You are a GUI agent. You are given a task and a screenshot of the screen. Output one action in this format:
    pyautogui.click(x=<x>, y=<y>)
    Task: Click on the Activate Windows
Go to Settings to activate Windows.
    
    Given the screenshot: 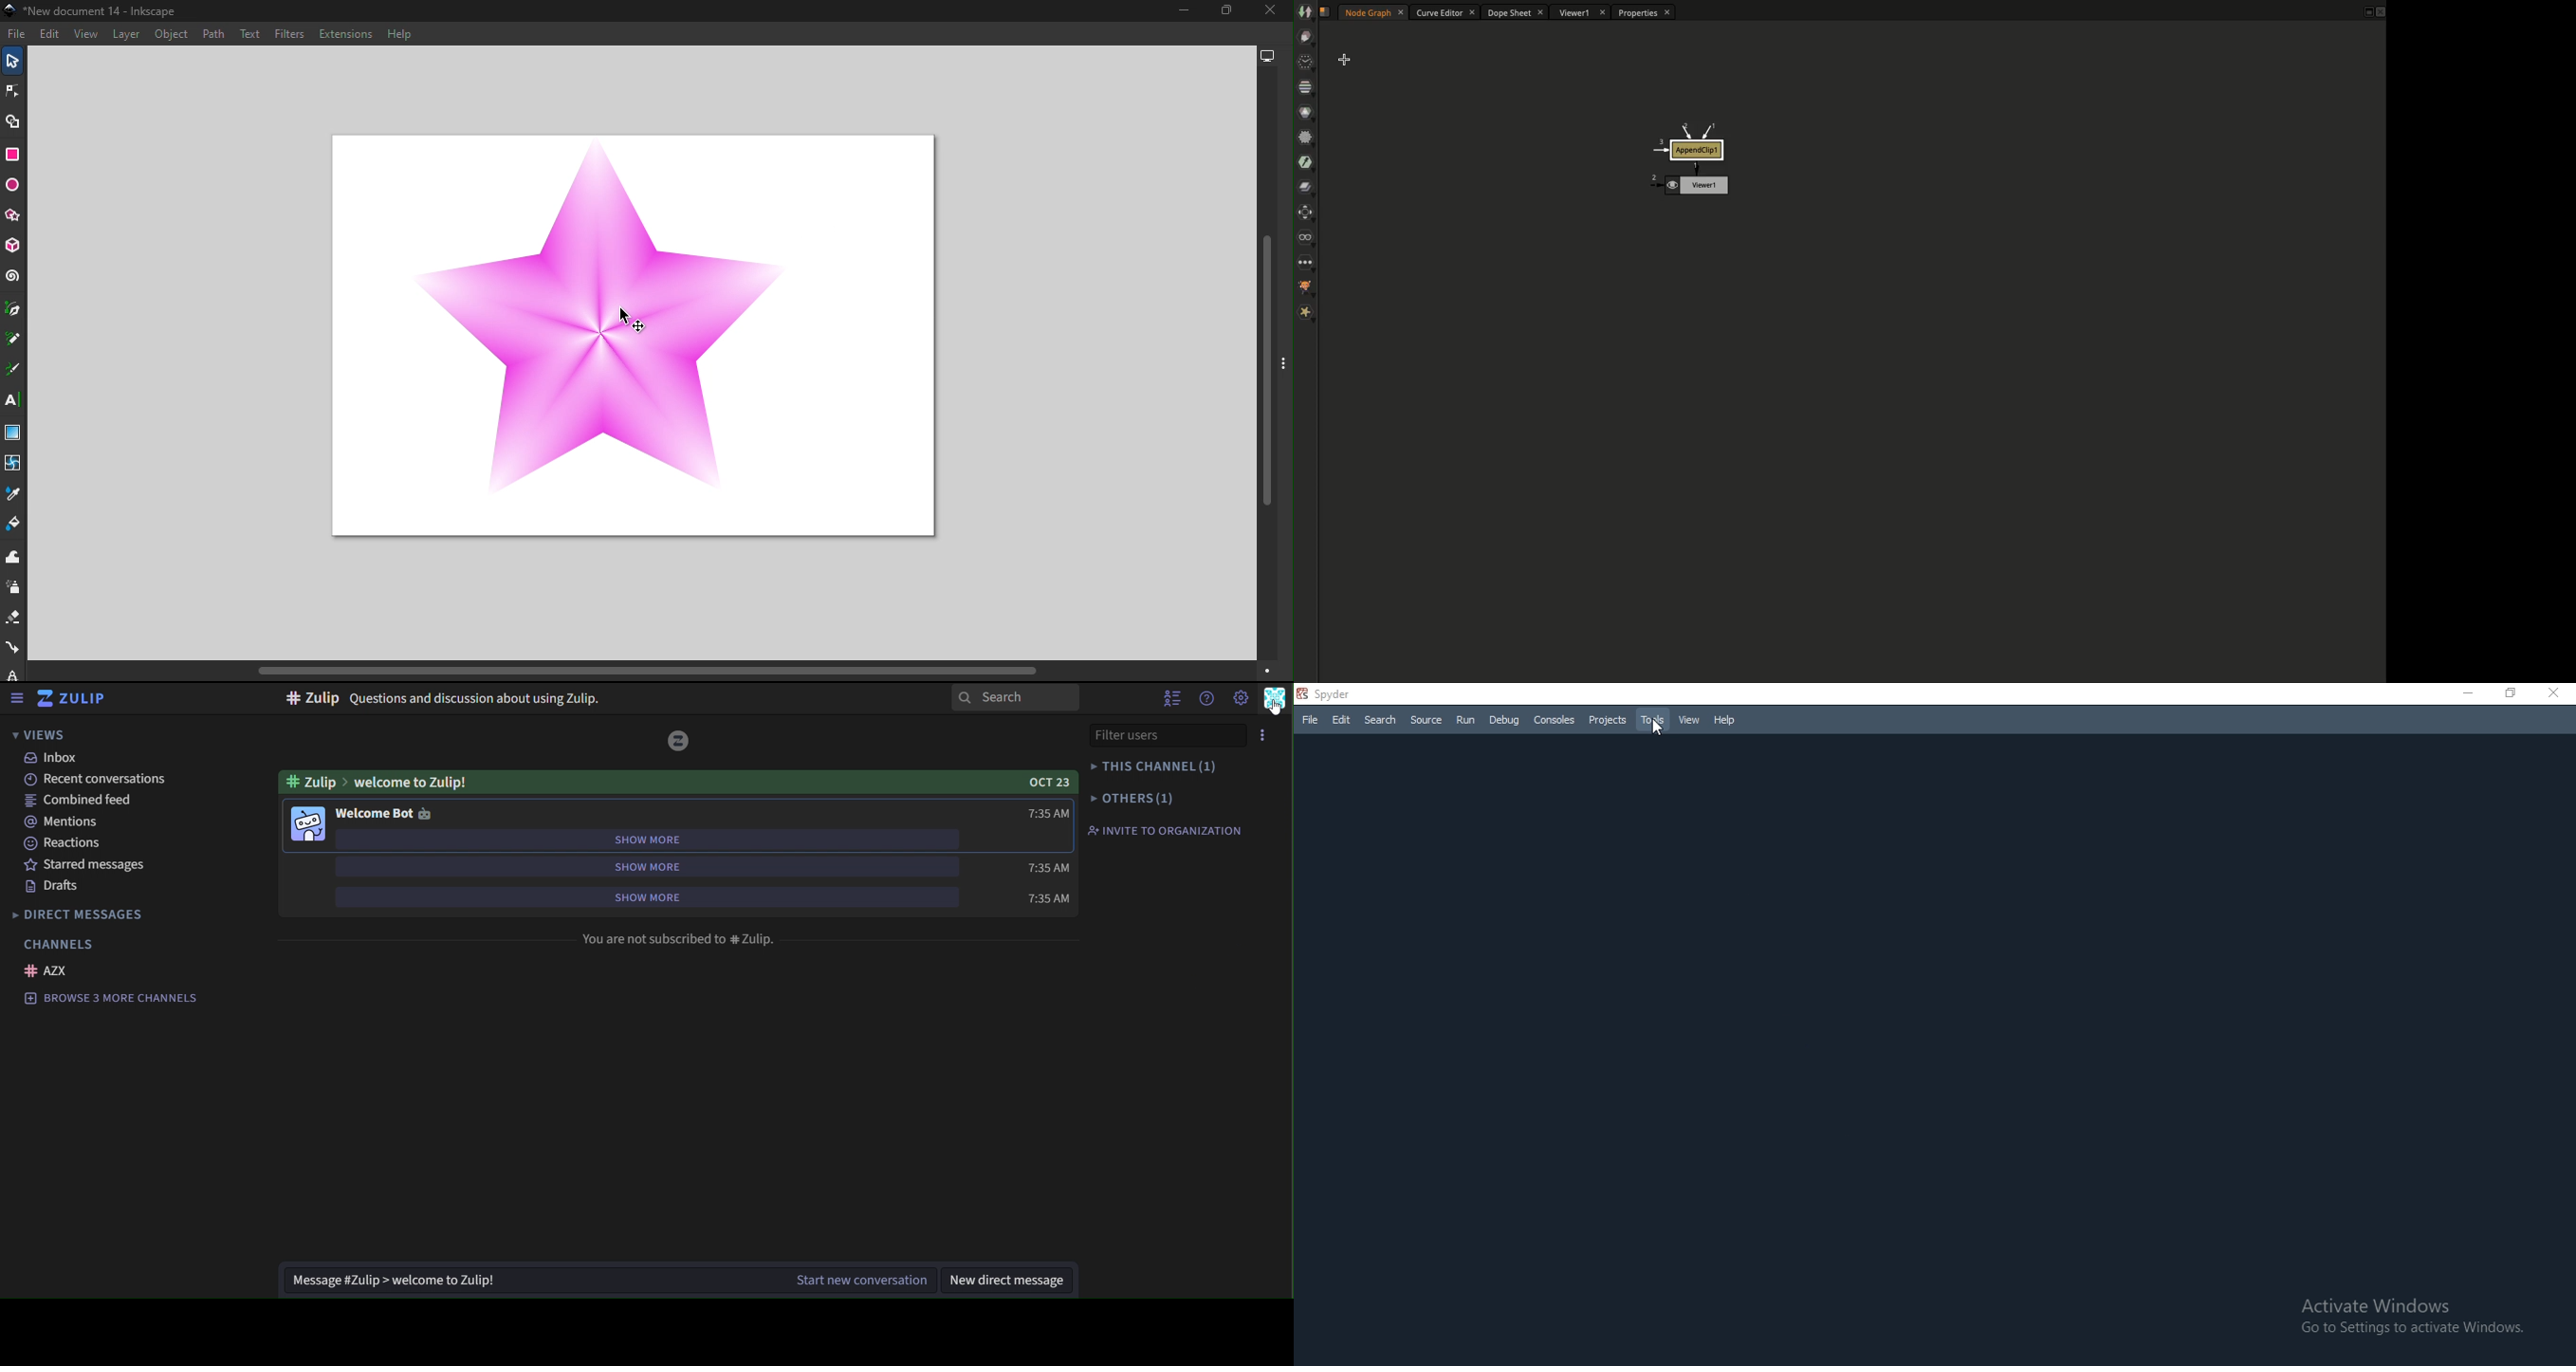 What is the action you would take?
    pyautogui.click(x=2414, y=1317)
    